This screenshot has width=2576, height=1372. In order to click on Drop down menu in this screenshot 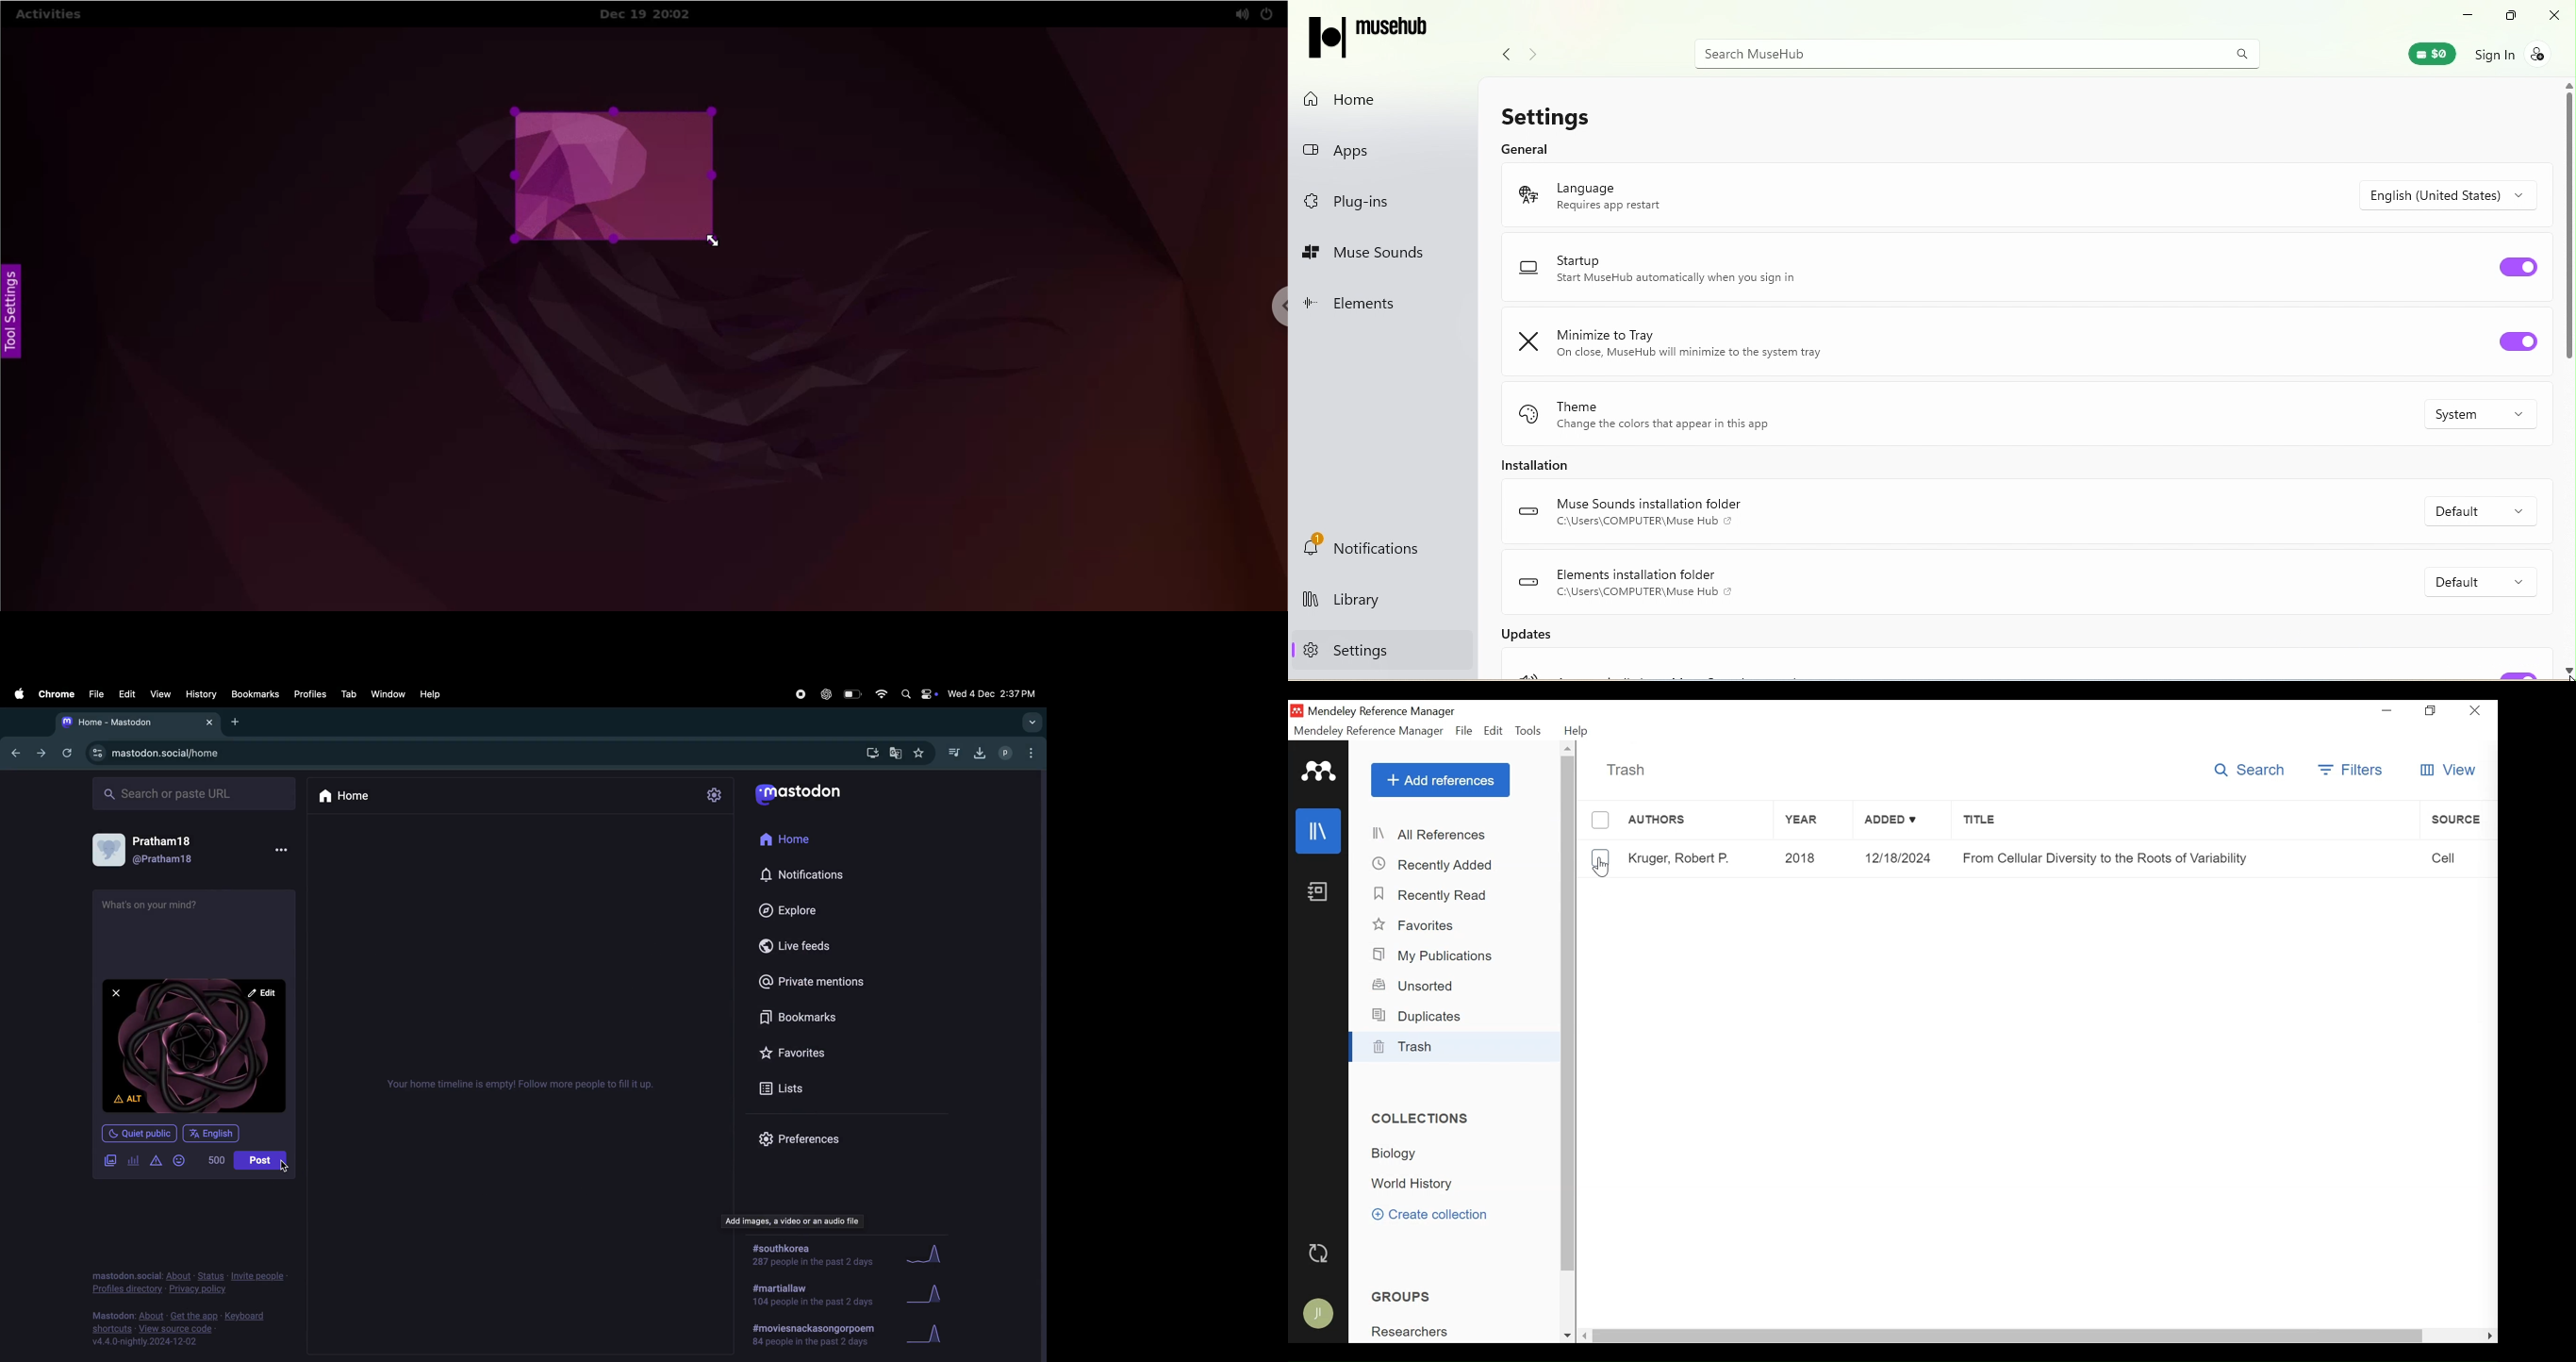, I will do `click(2475, 576)`.